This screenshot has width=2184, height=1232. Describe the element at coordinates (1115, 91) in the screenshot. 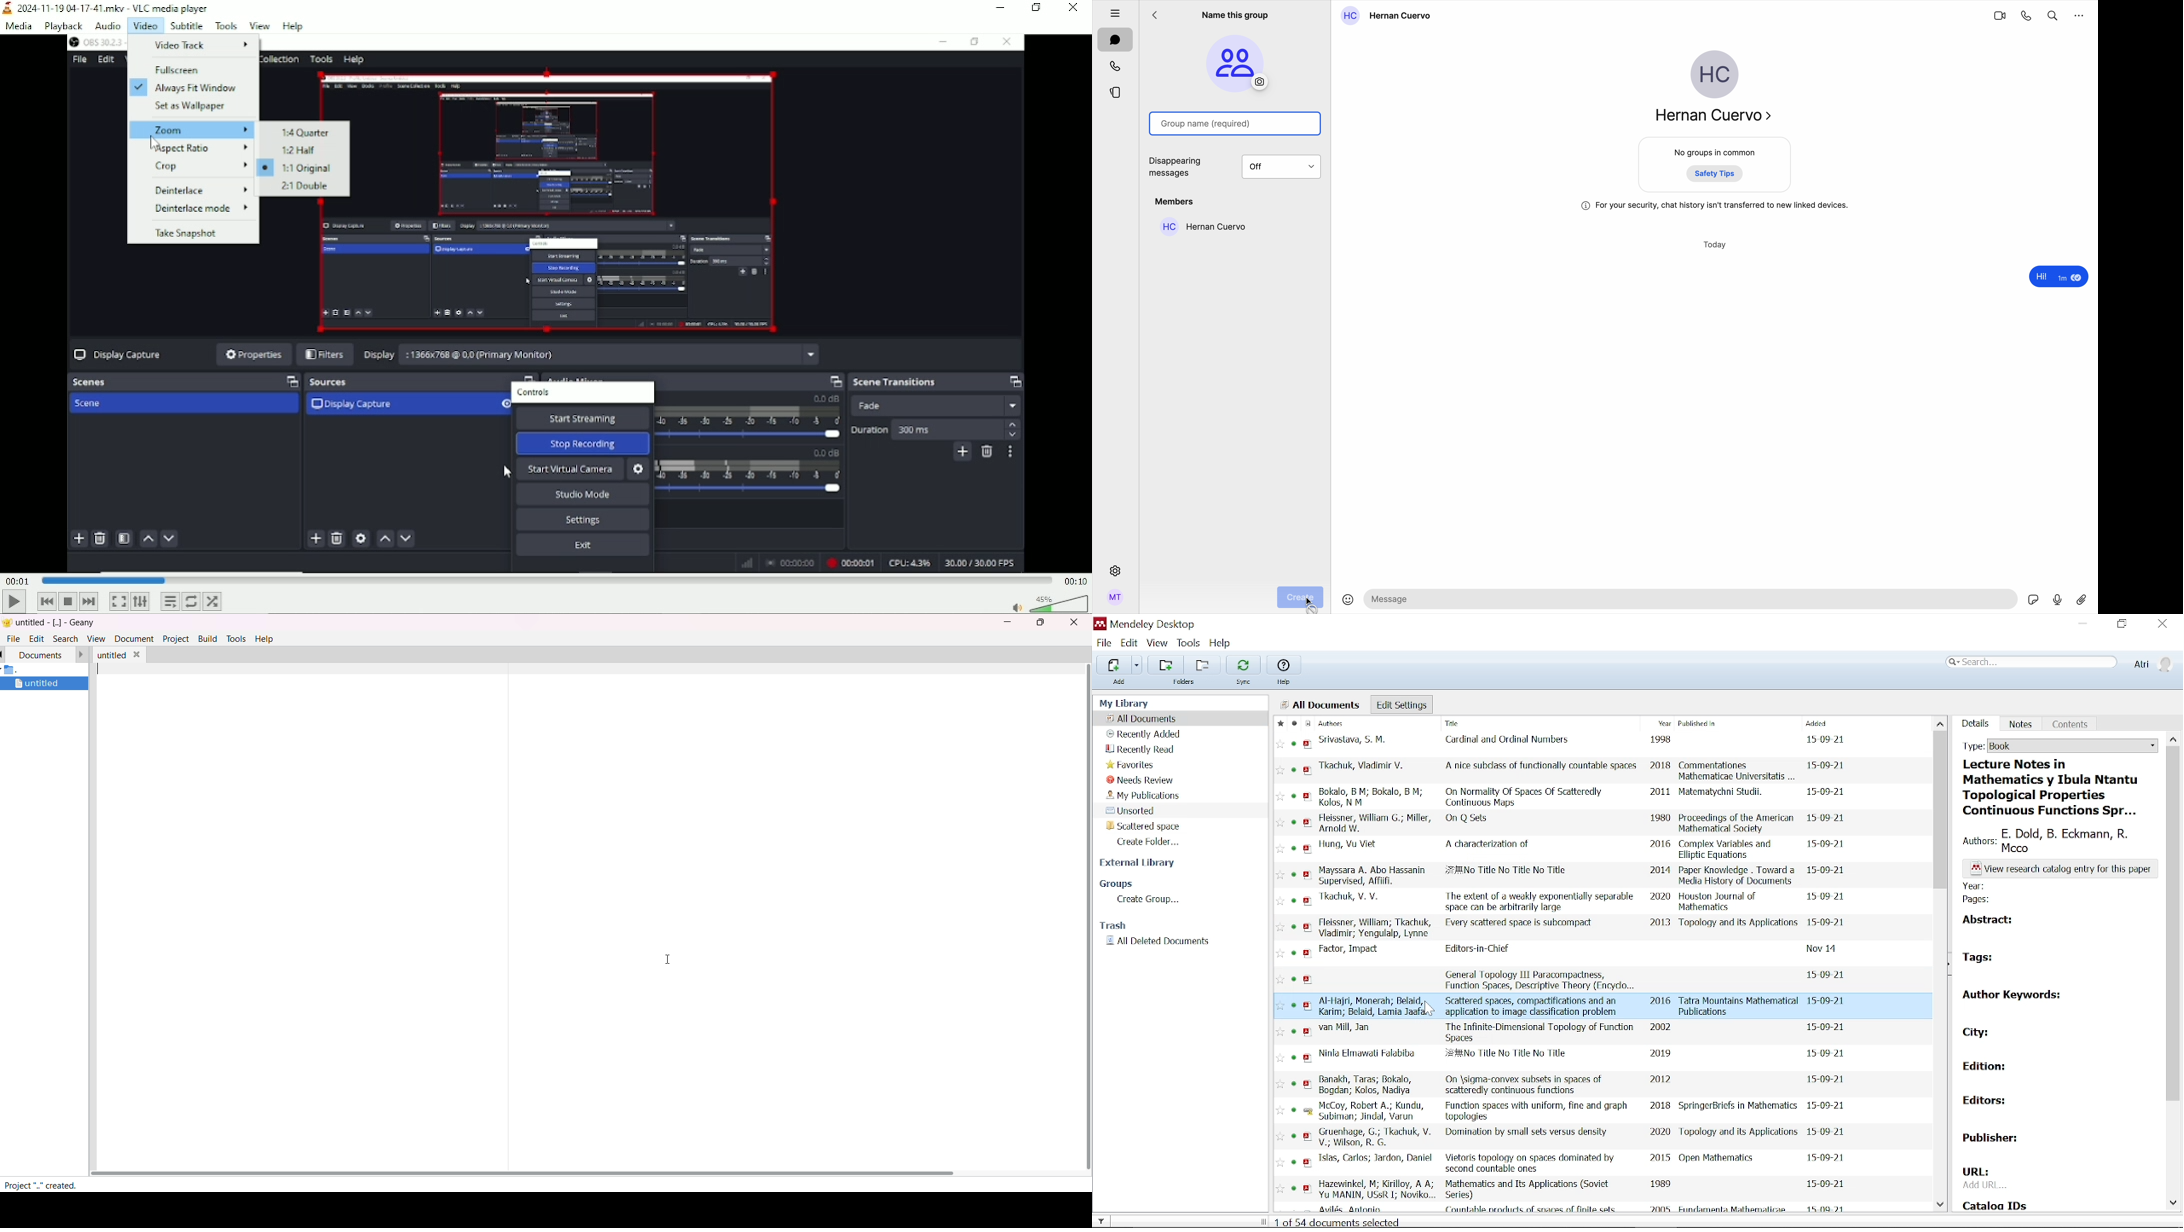

I see `stories` at that location.